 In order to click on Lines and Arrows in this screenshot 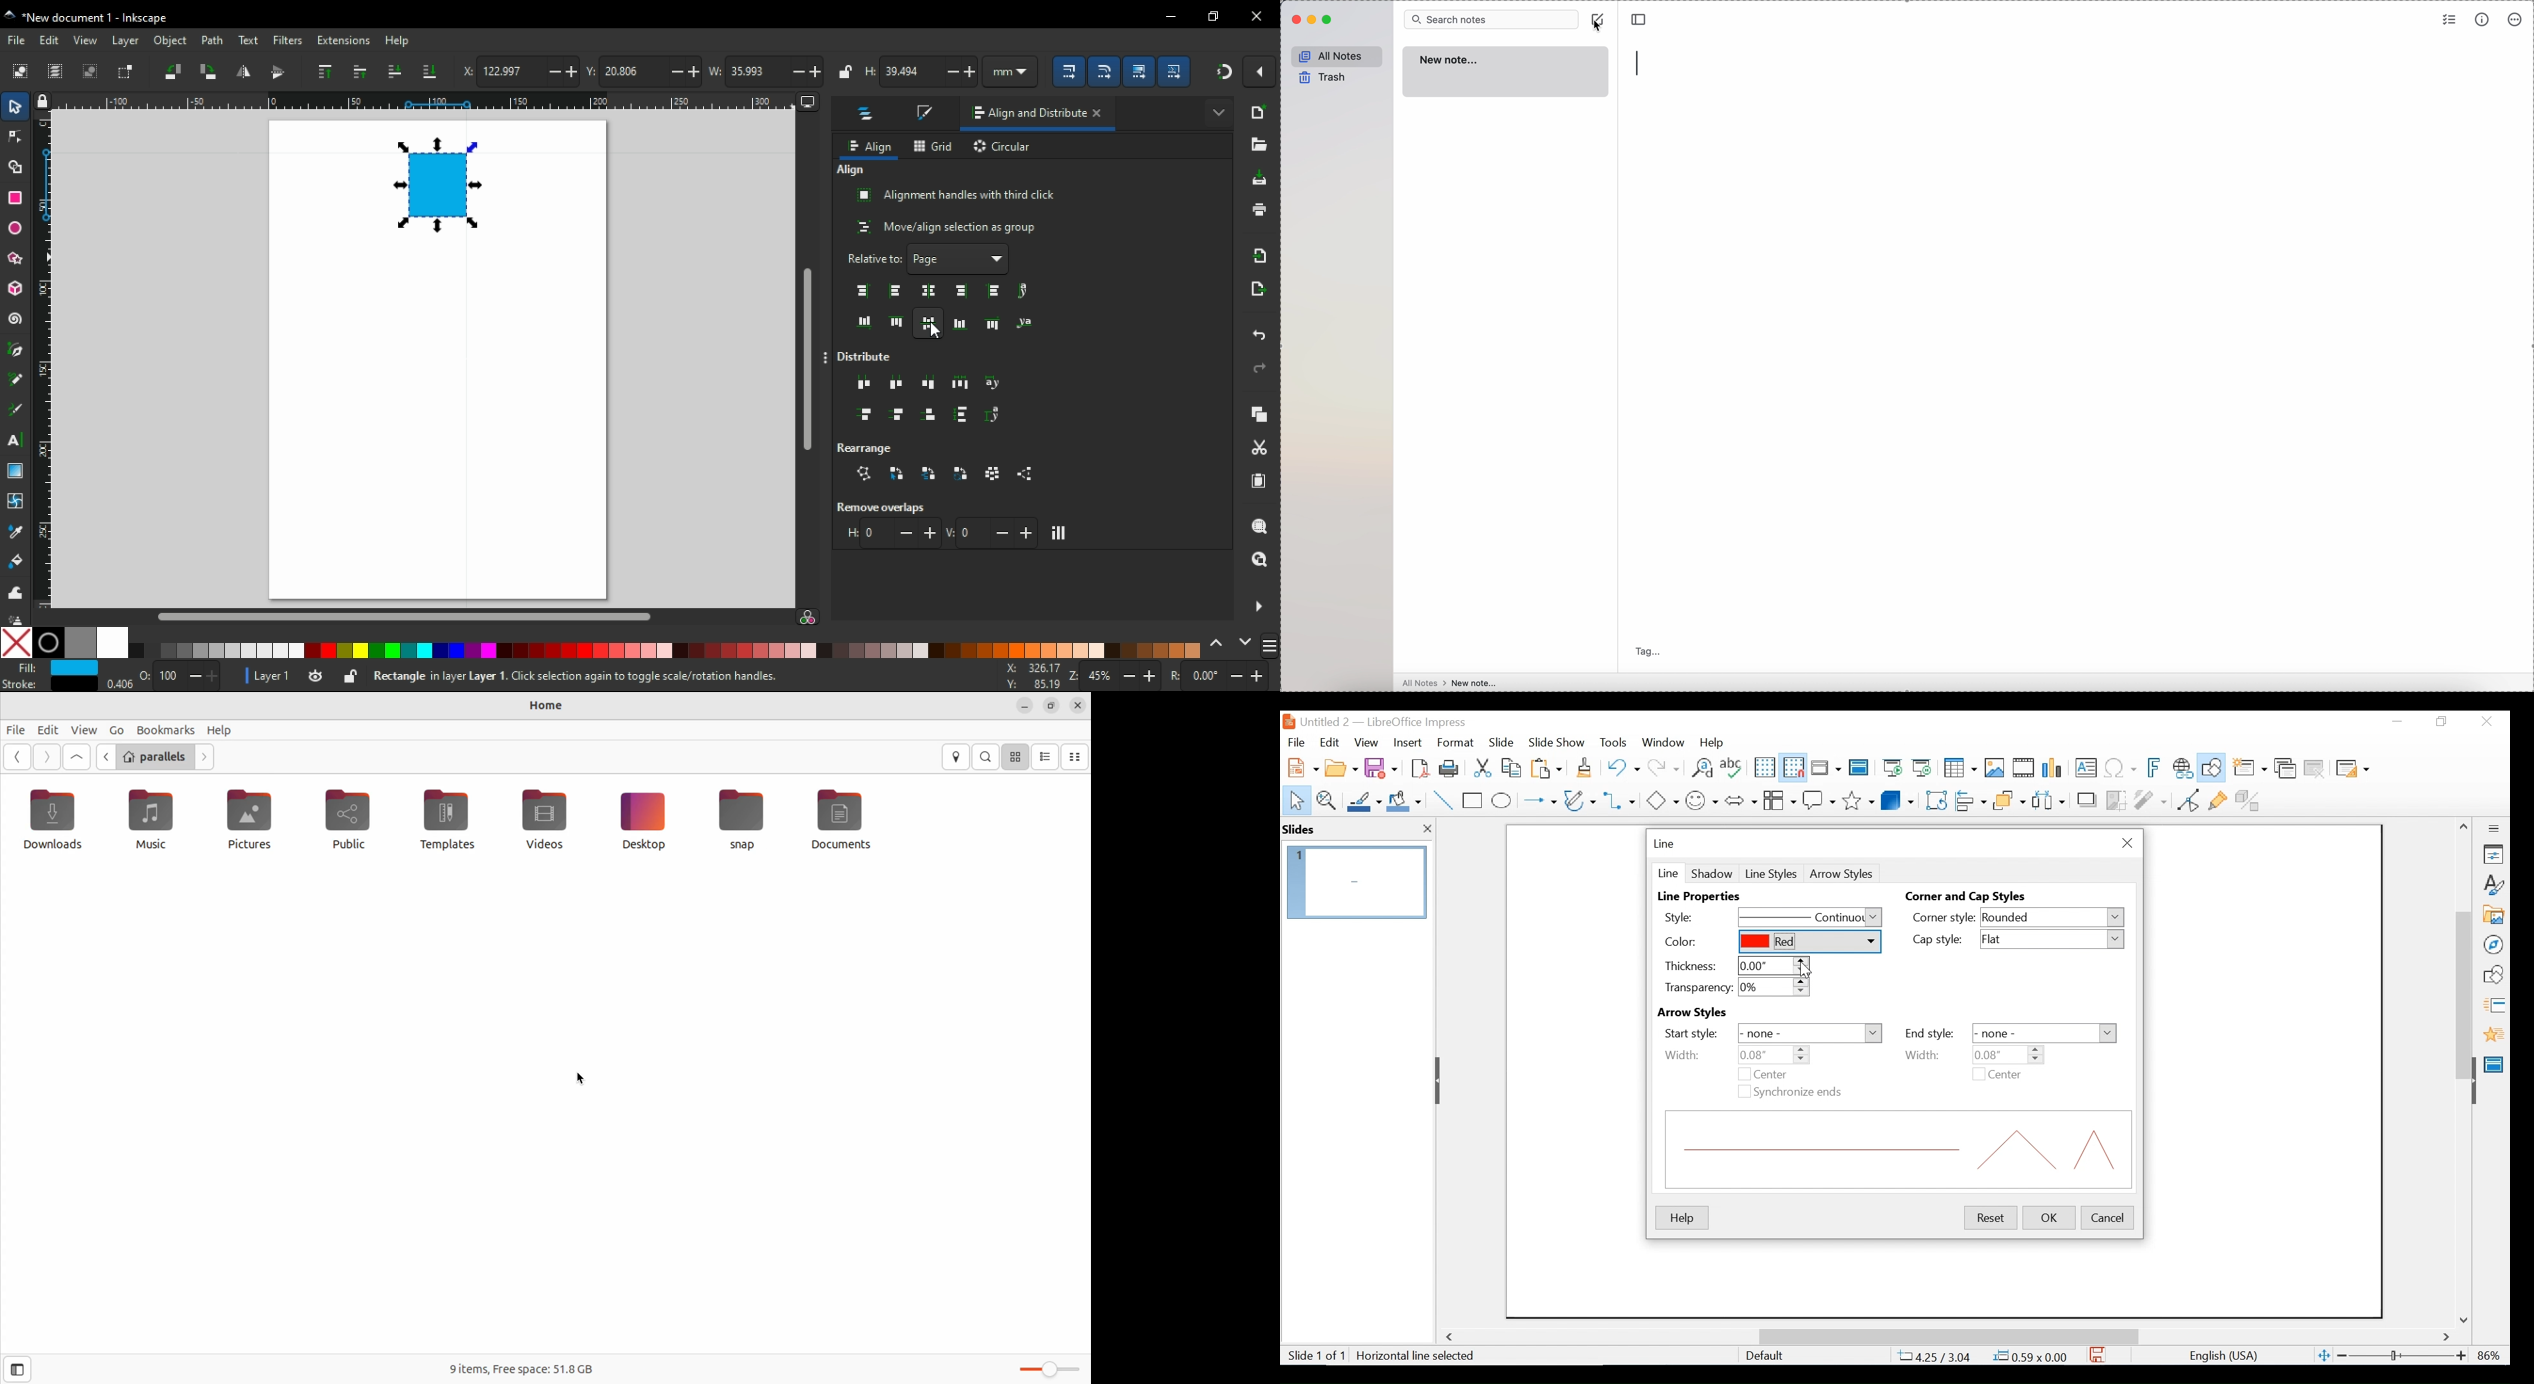, I will do `click(1537, 801)`.